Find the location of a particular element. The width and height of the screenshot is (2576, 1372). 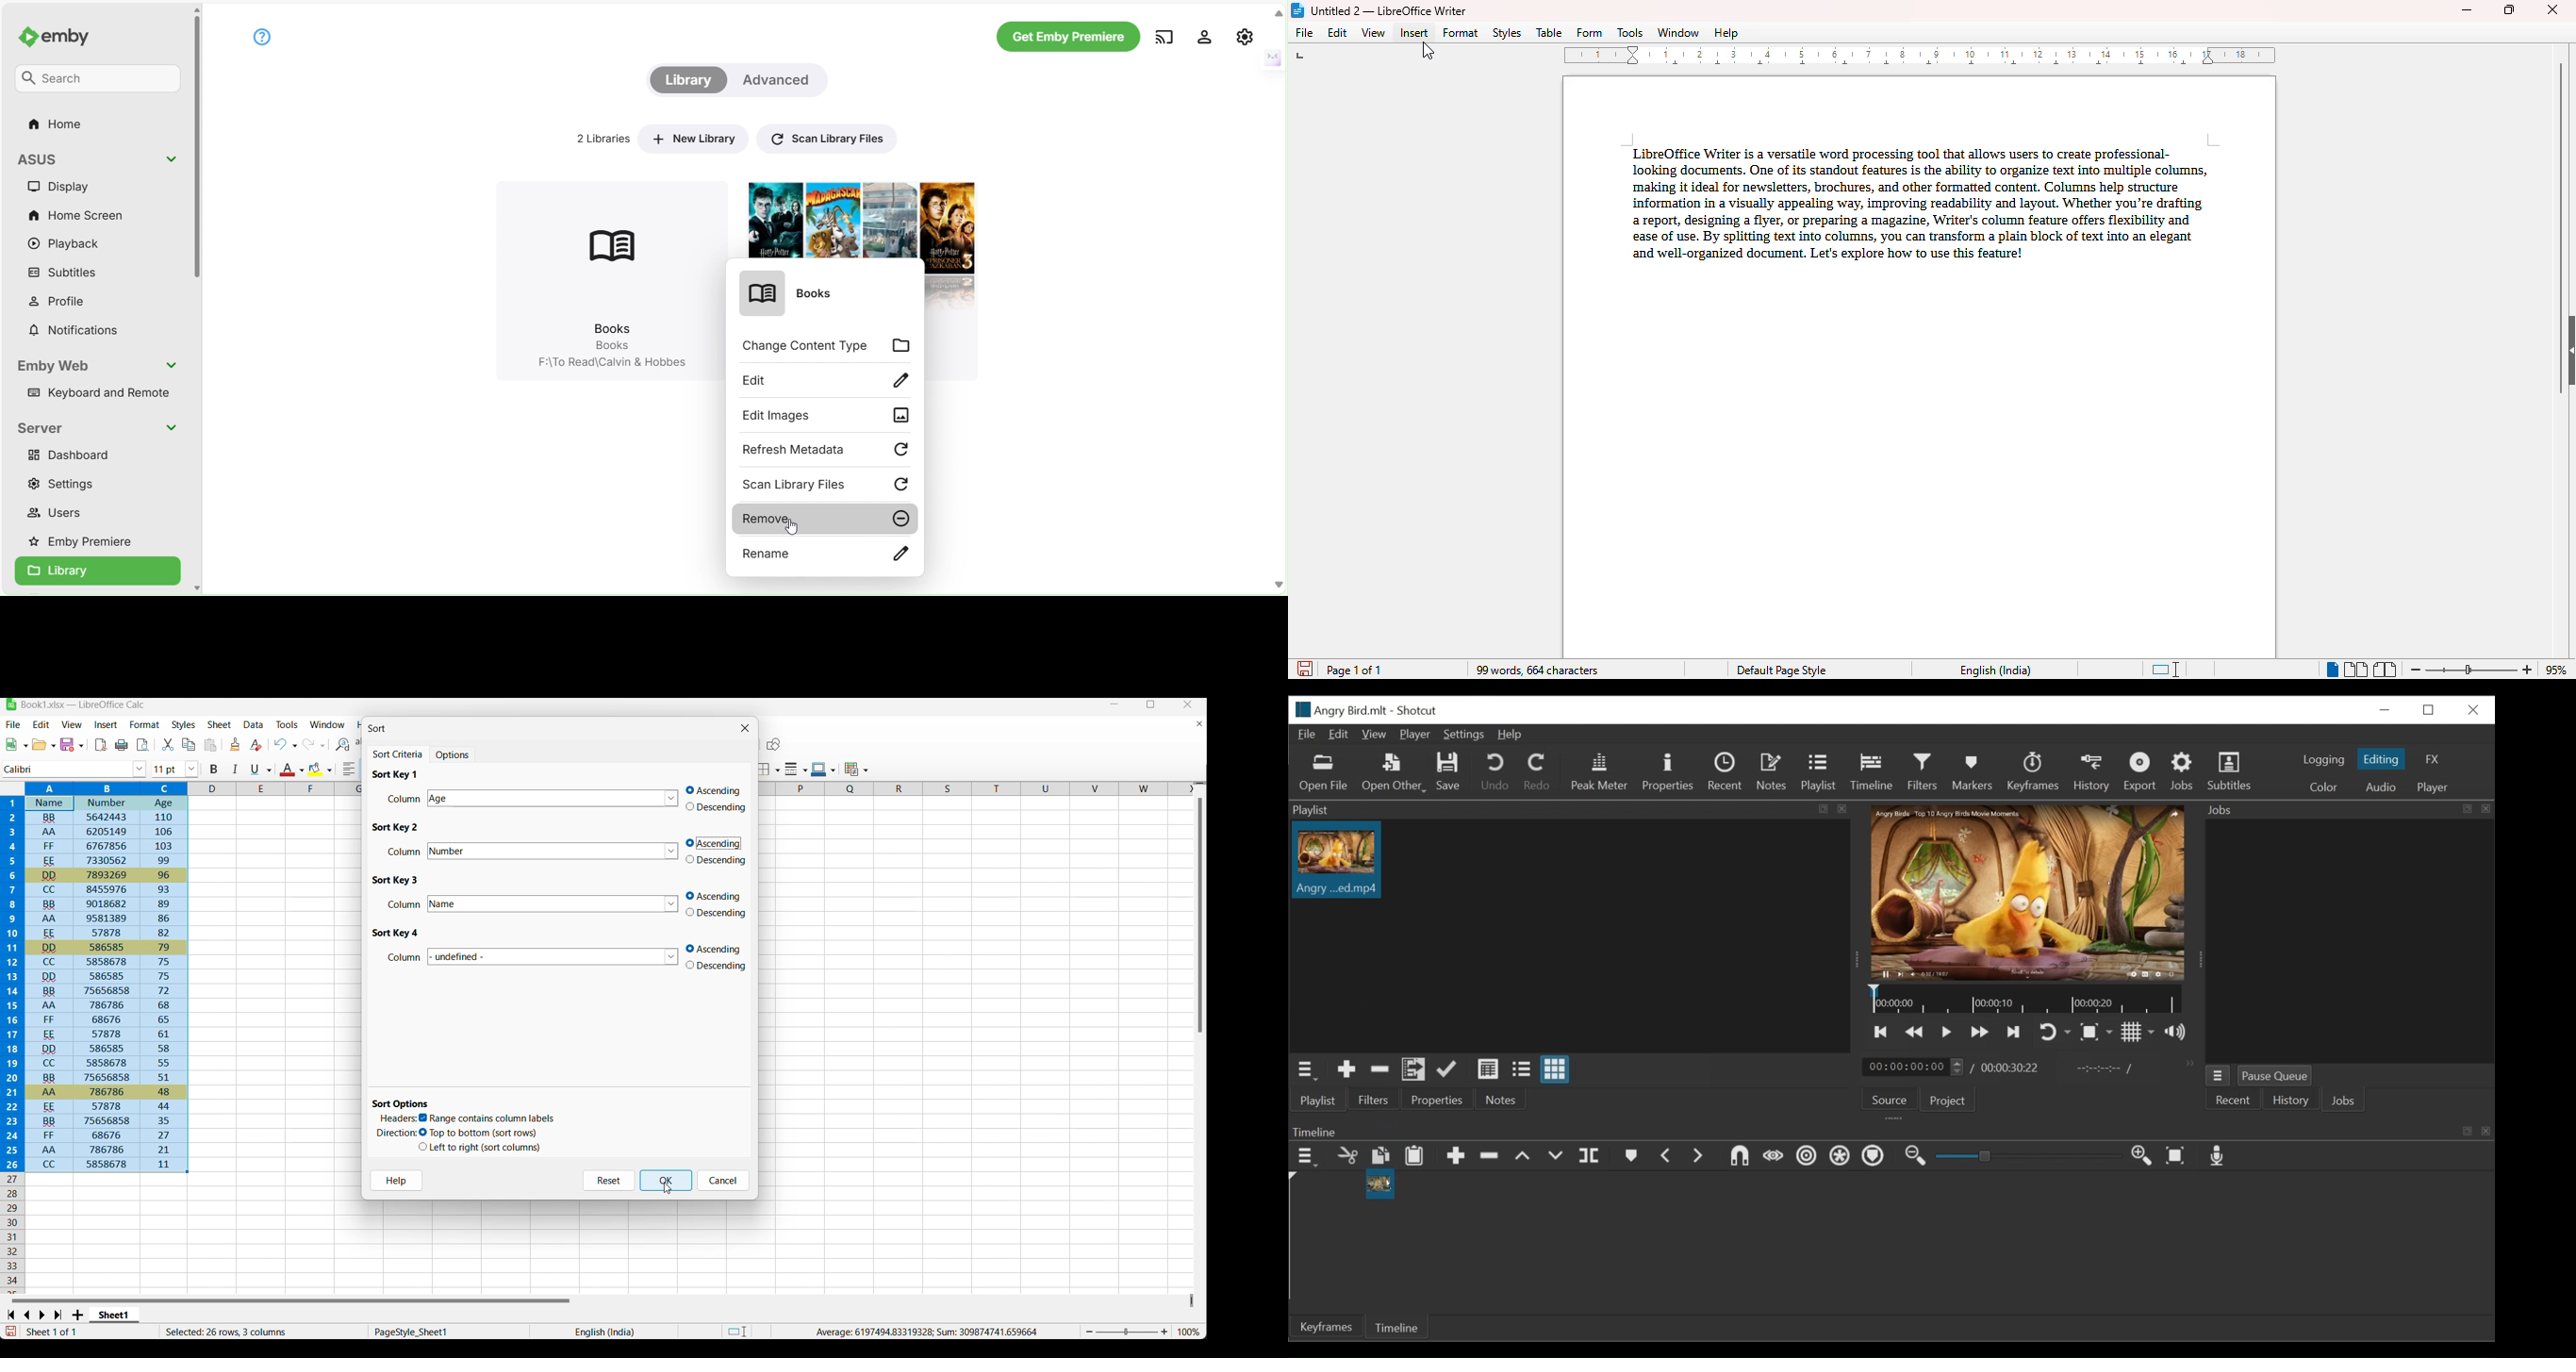

Help is located at coordinates (1514, 735).